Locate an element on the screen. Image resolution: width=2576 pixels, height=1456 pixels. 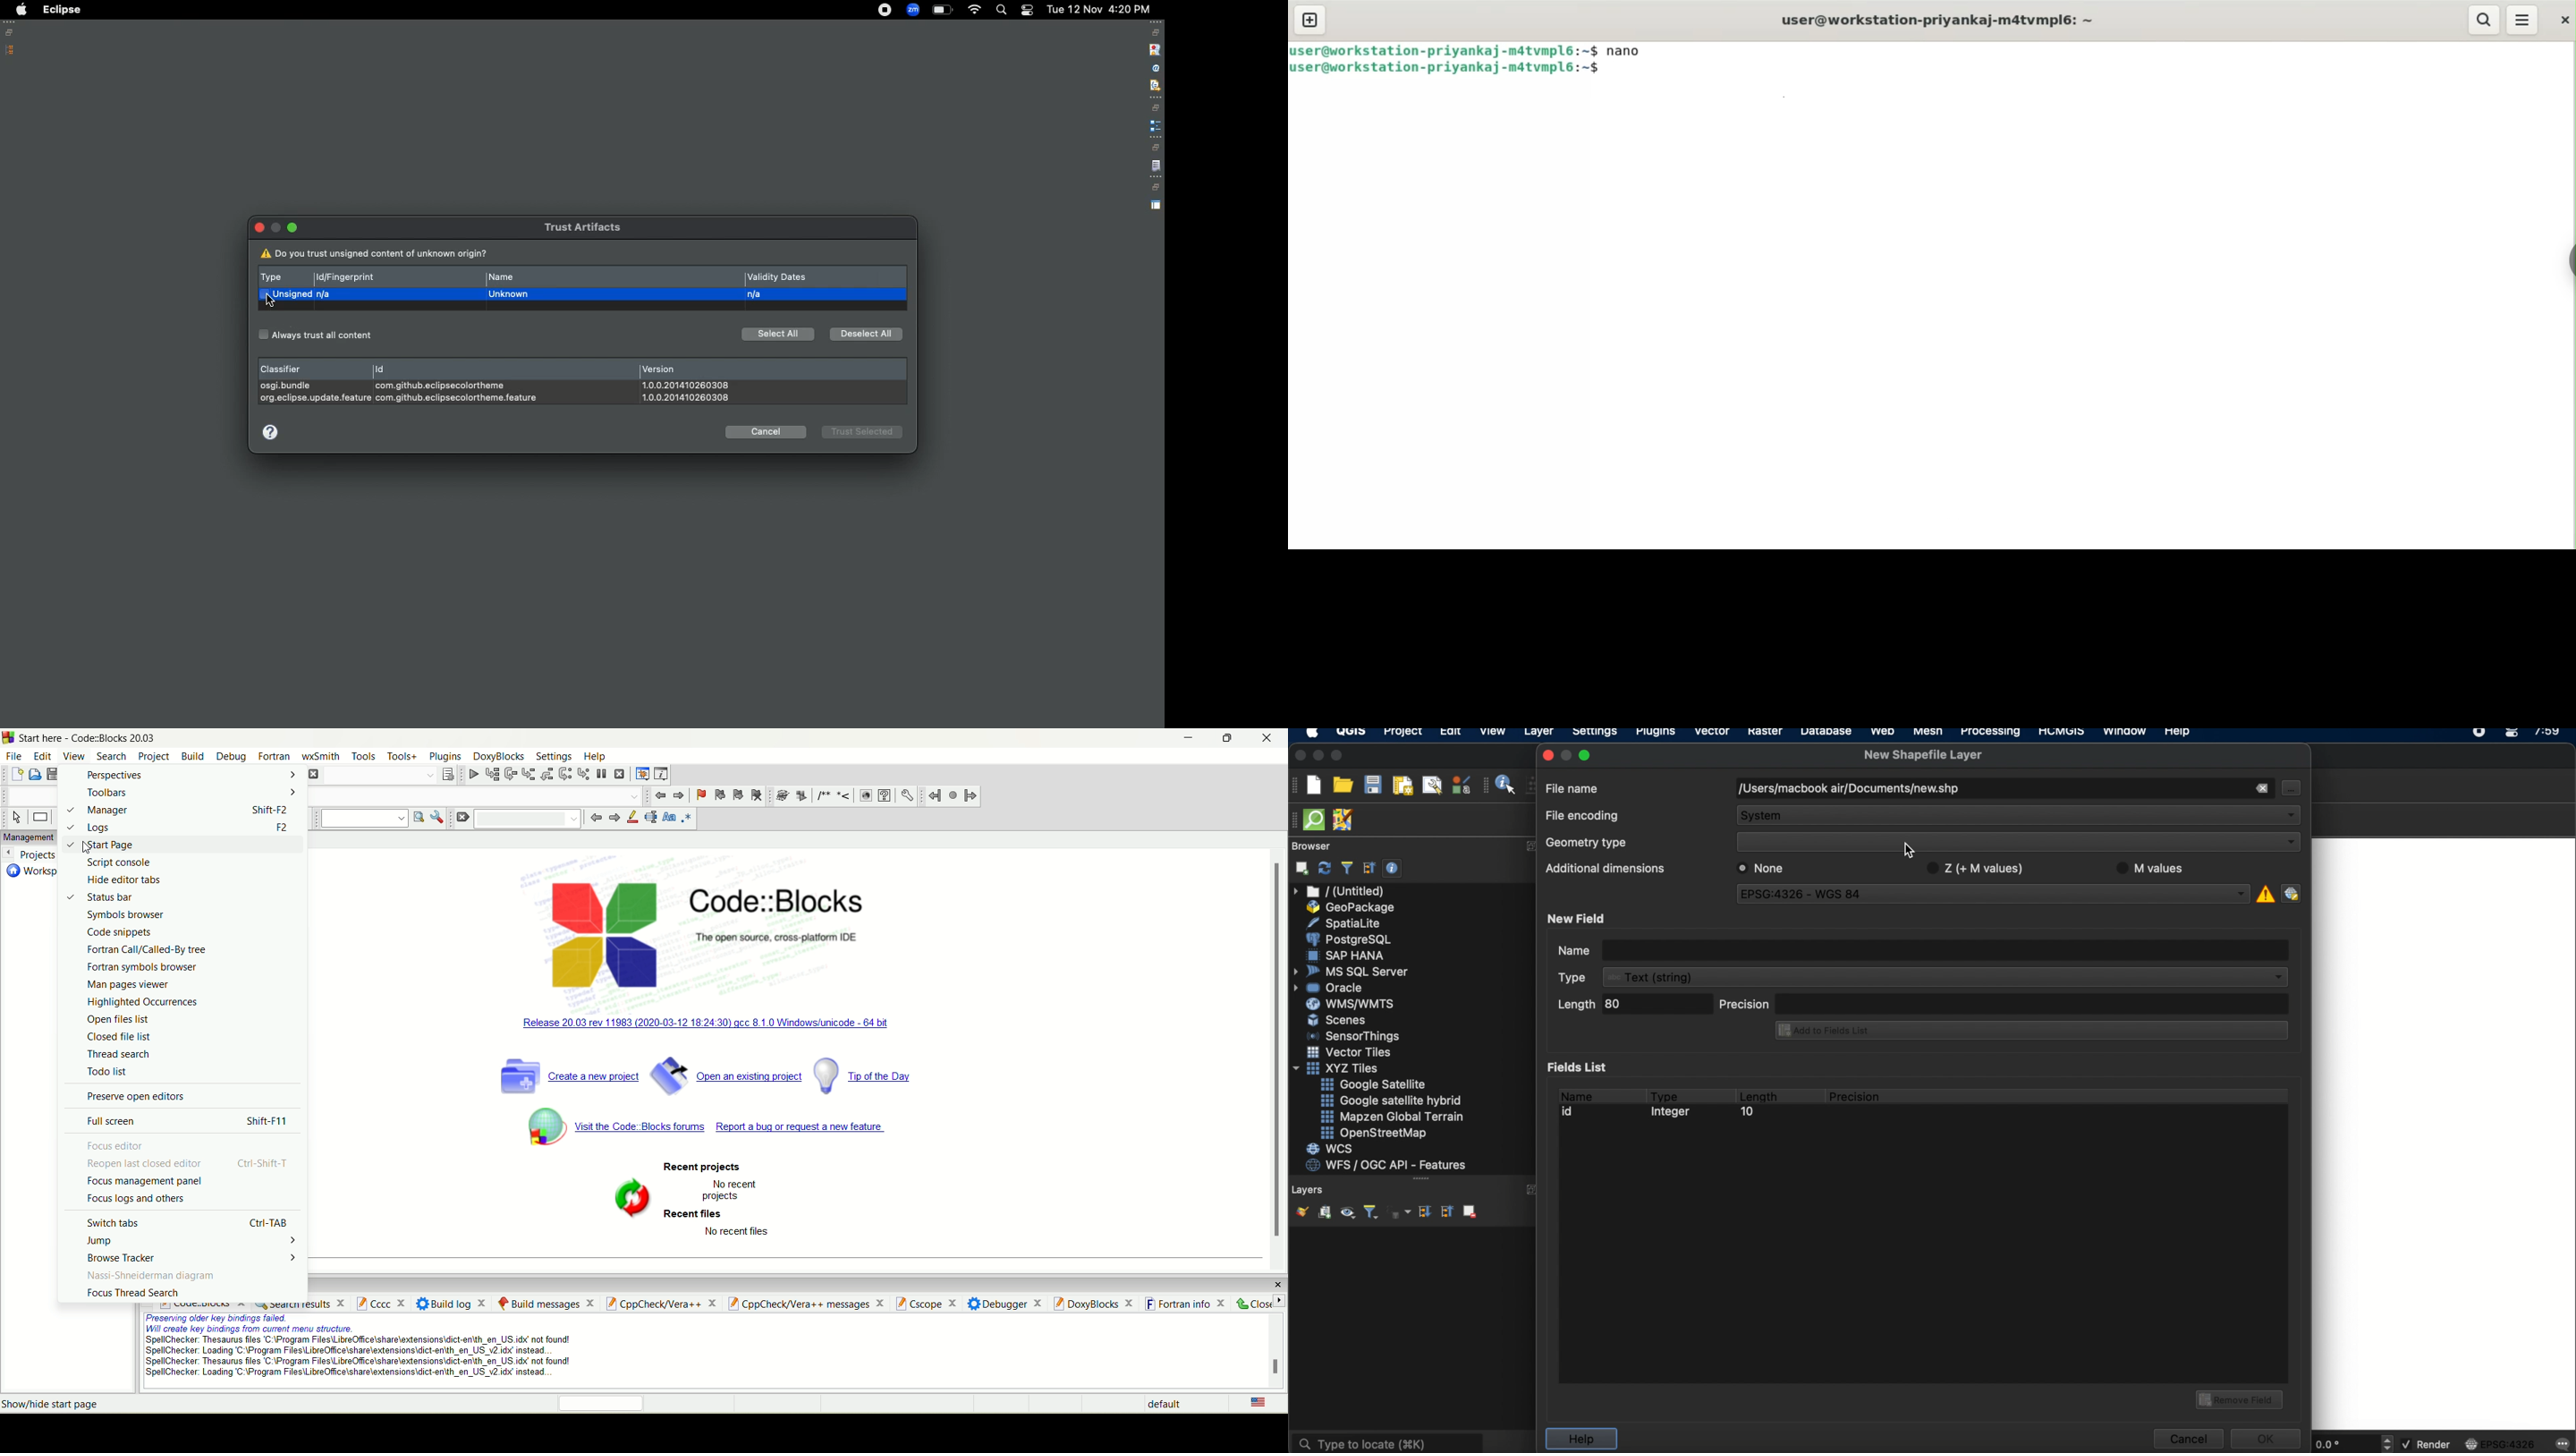
Release 20.03 rev 11983 (2020-03-12 18:24:30) gcc 8.1.0 Windows/unicode - 64 bit is located at coordinates (710, 1021).